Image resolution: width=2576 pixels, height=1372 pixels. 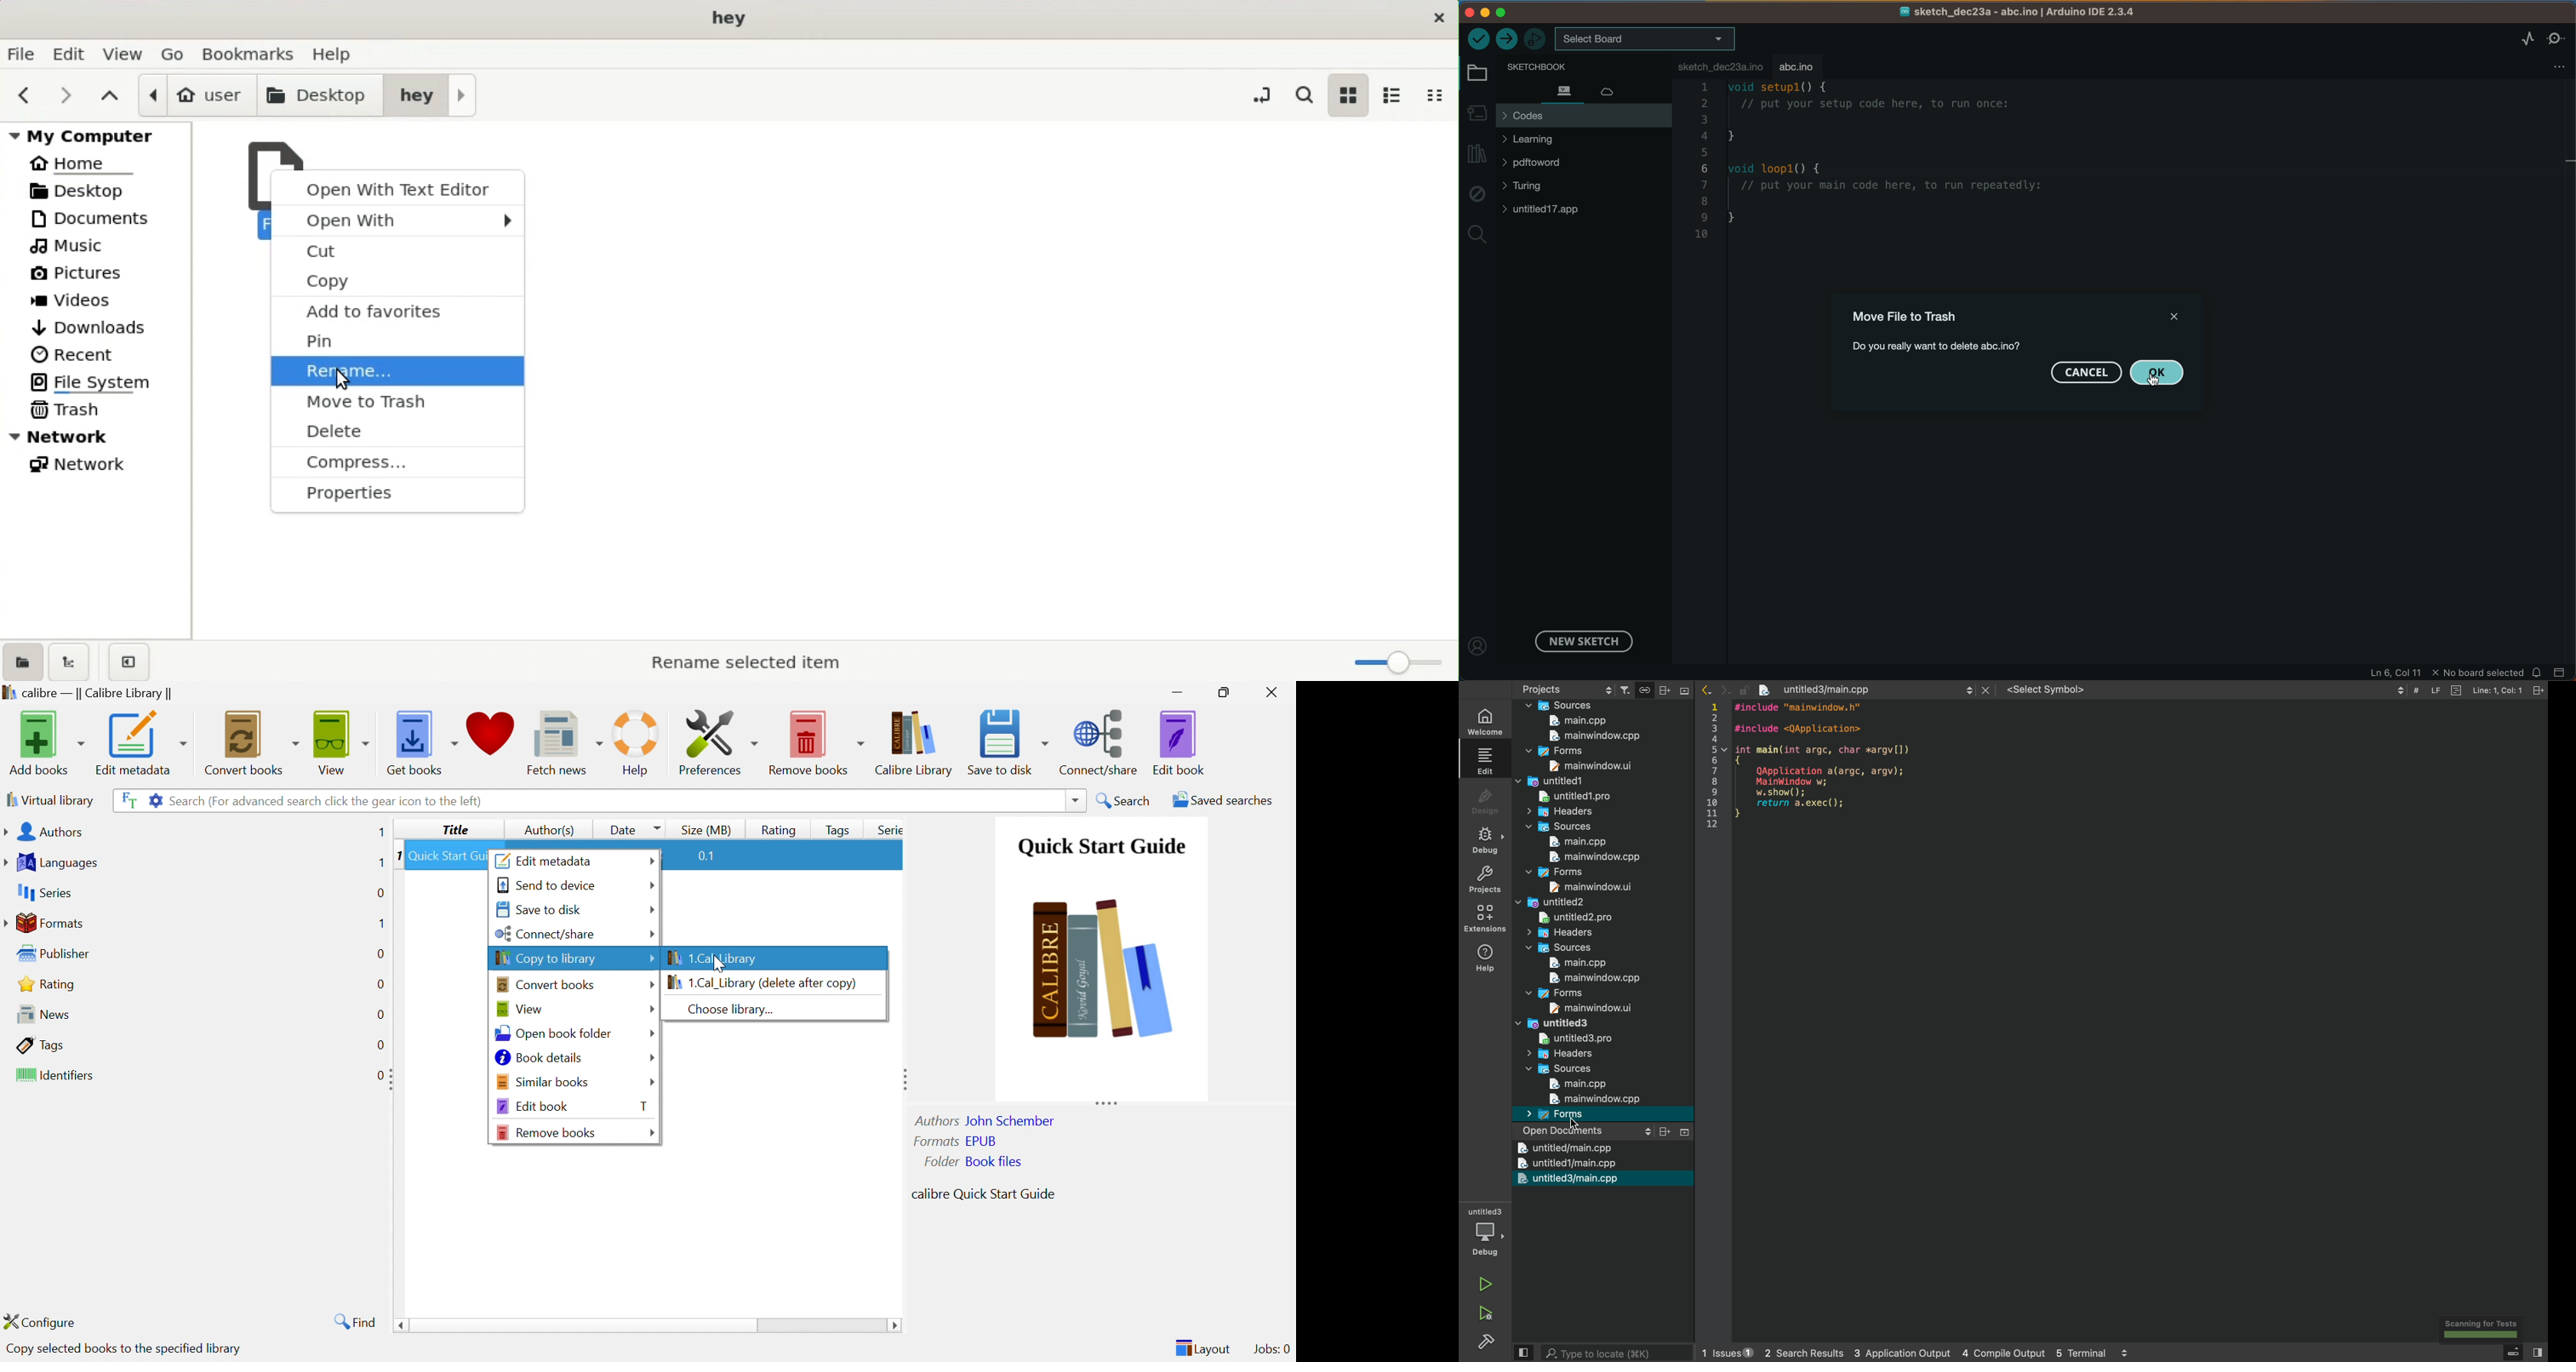 What do you see at coordinates (1553, 752) in the screenshot?
I see `Form` at bounding box center [1553, 752].